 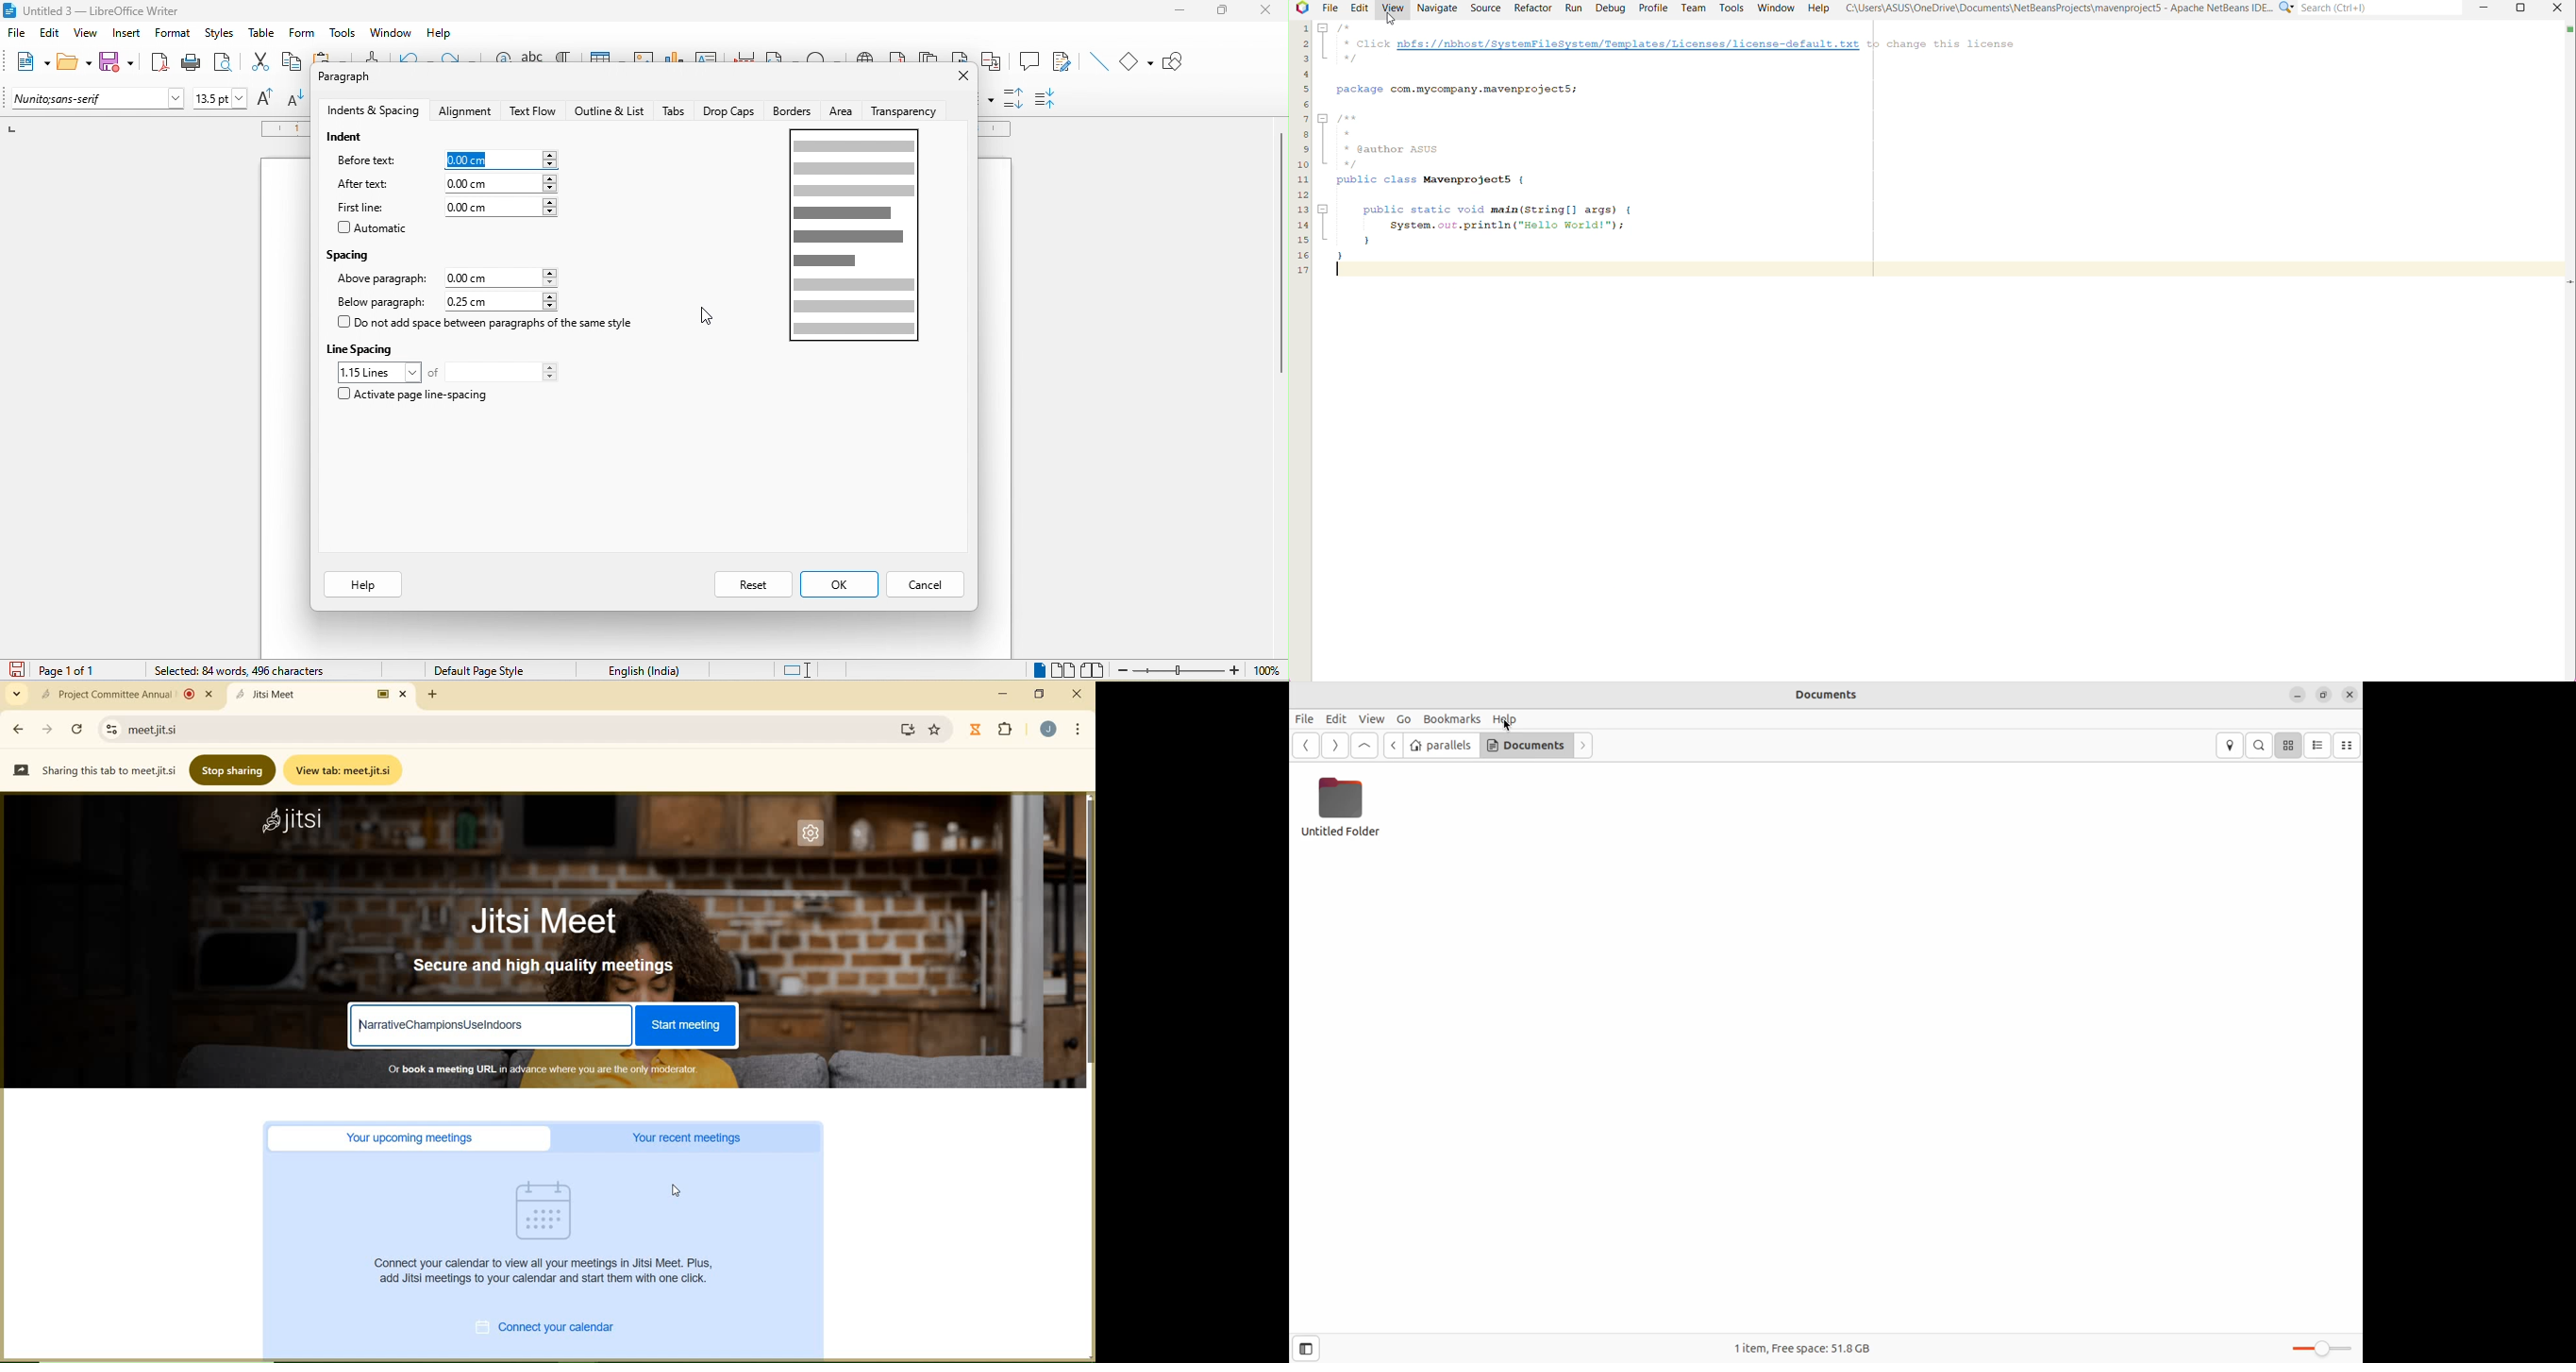 What do you see at coordinates (542, 922) in the screenshot?
I see `Jitsi Meet` at bounding box center [542, 922].